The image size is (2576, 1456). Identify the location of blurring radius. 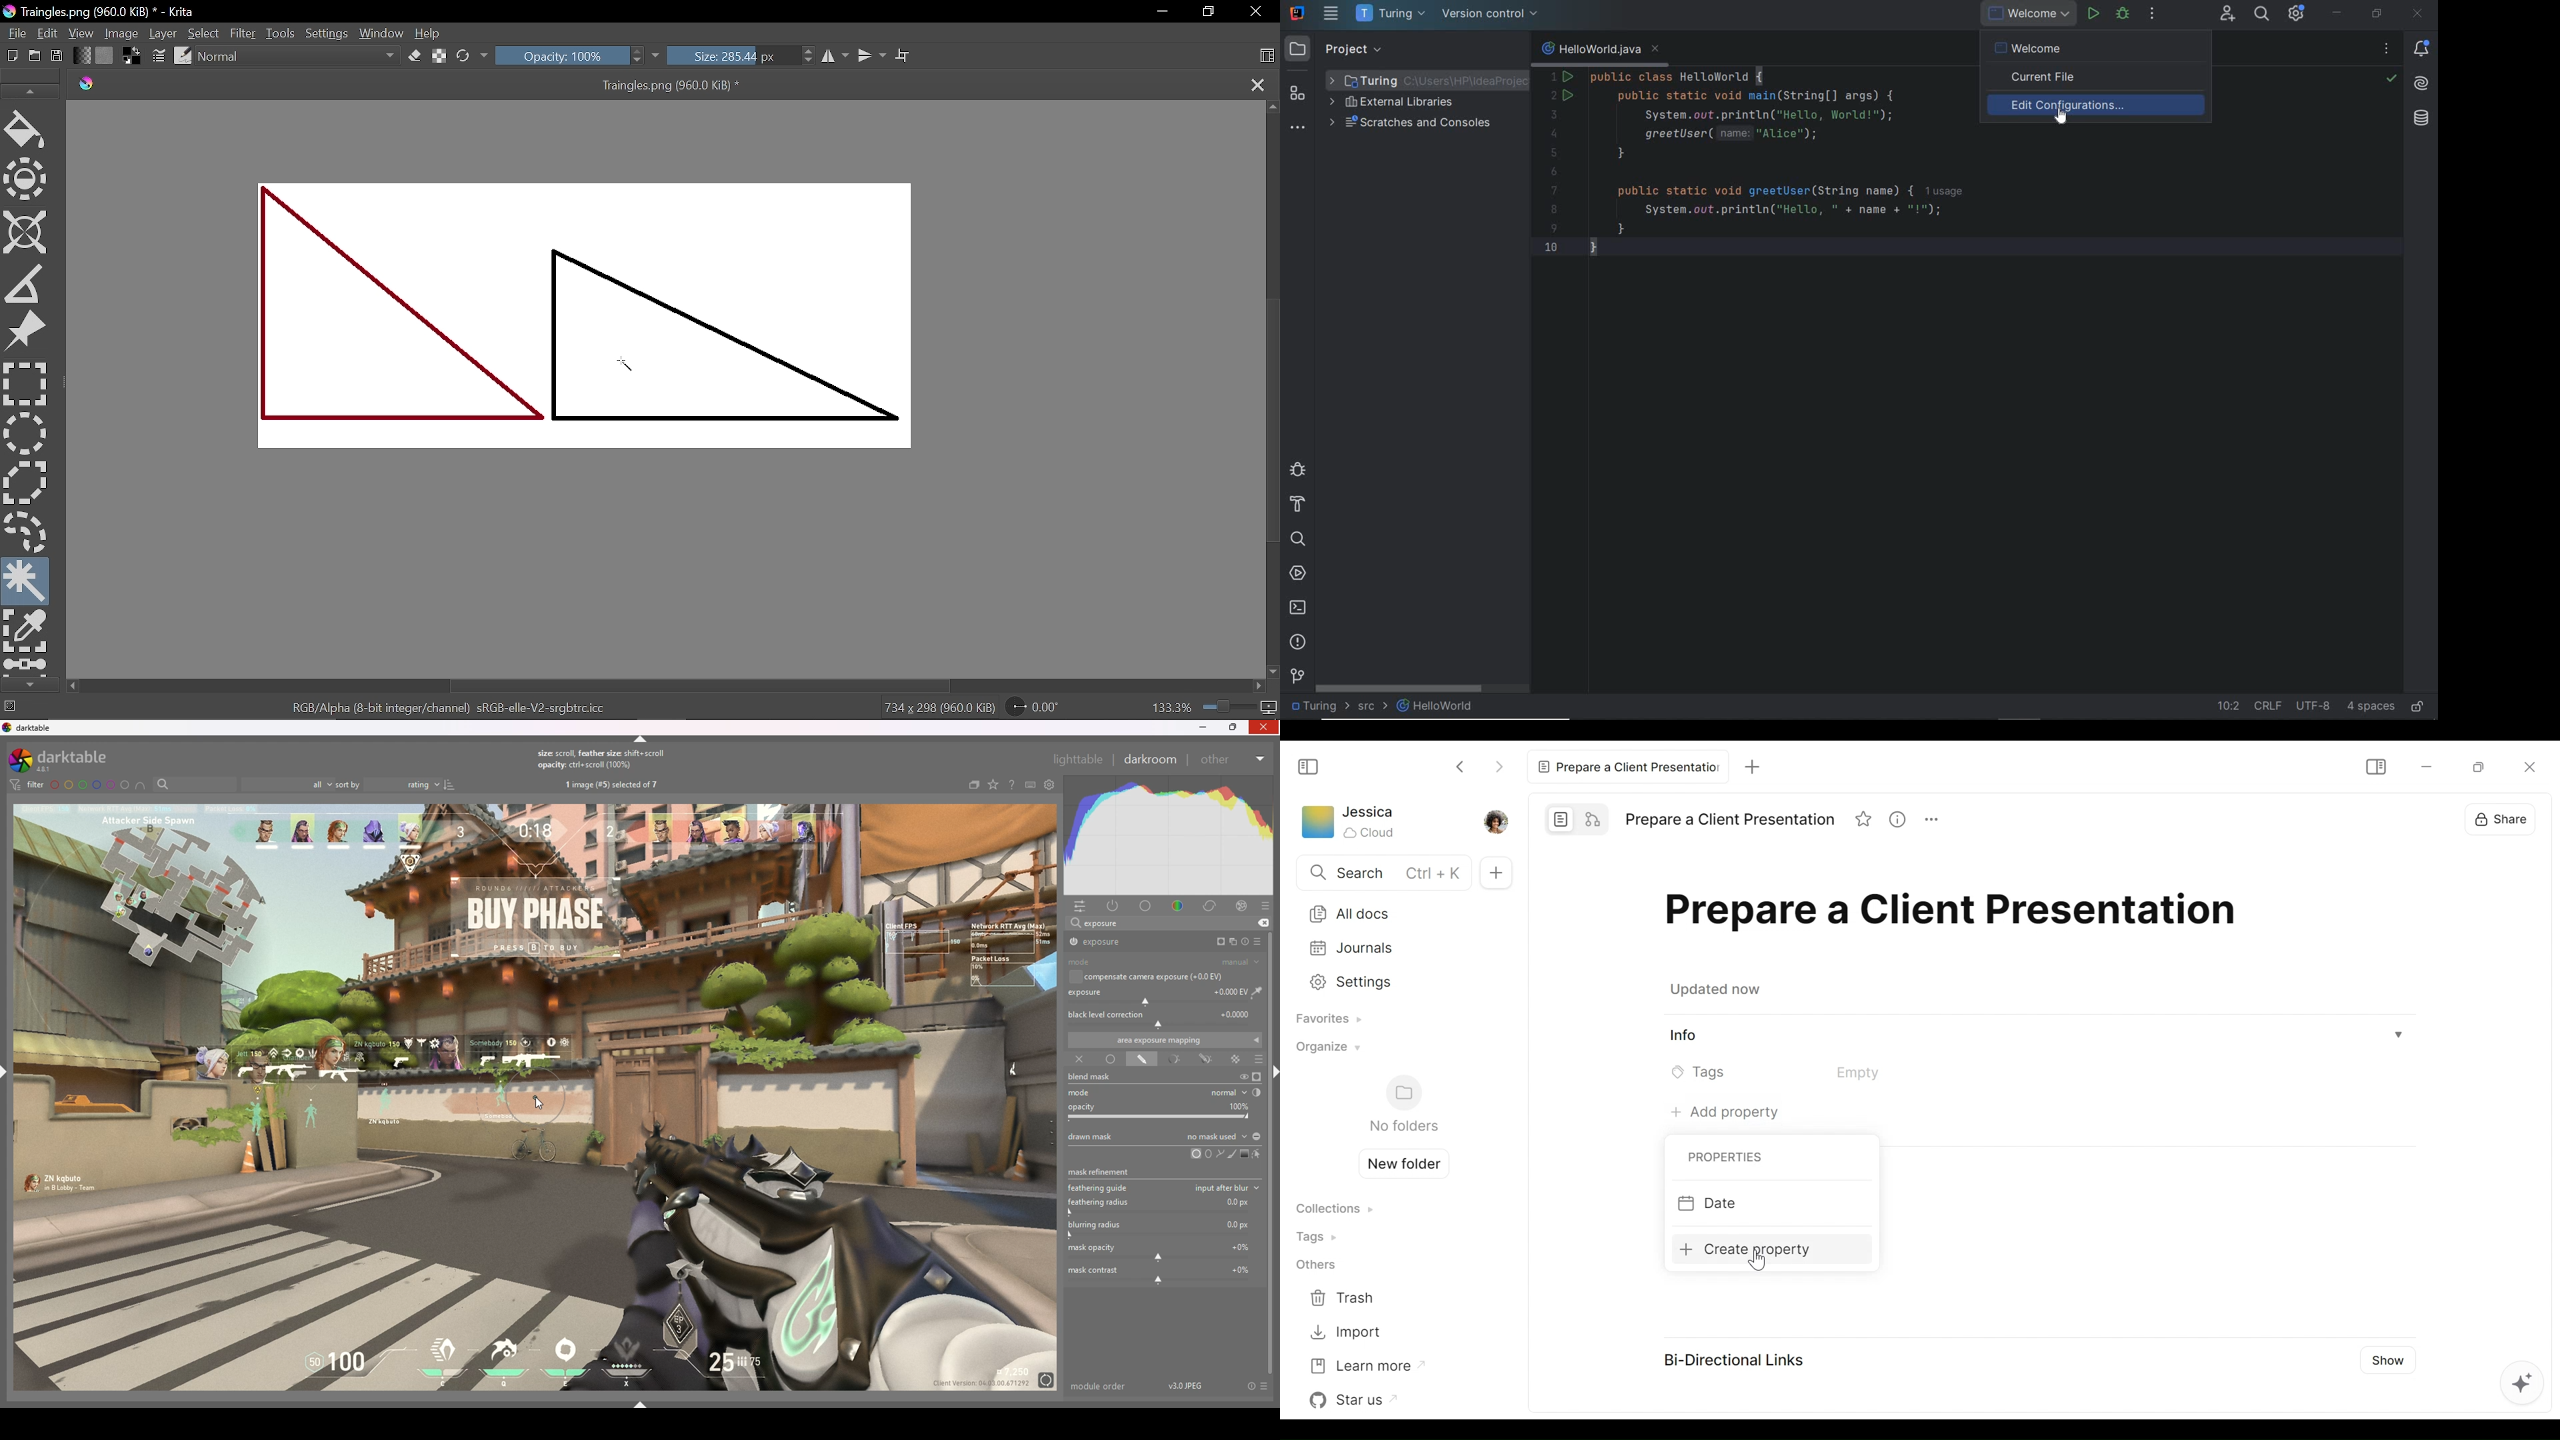
(1163, 1229).